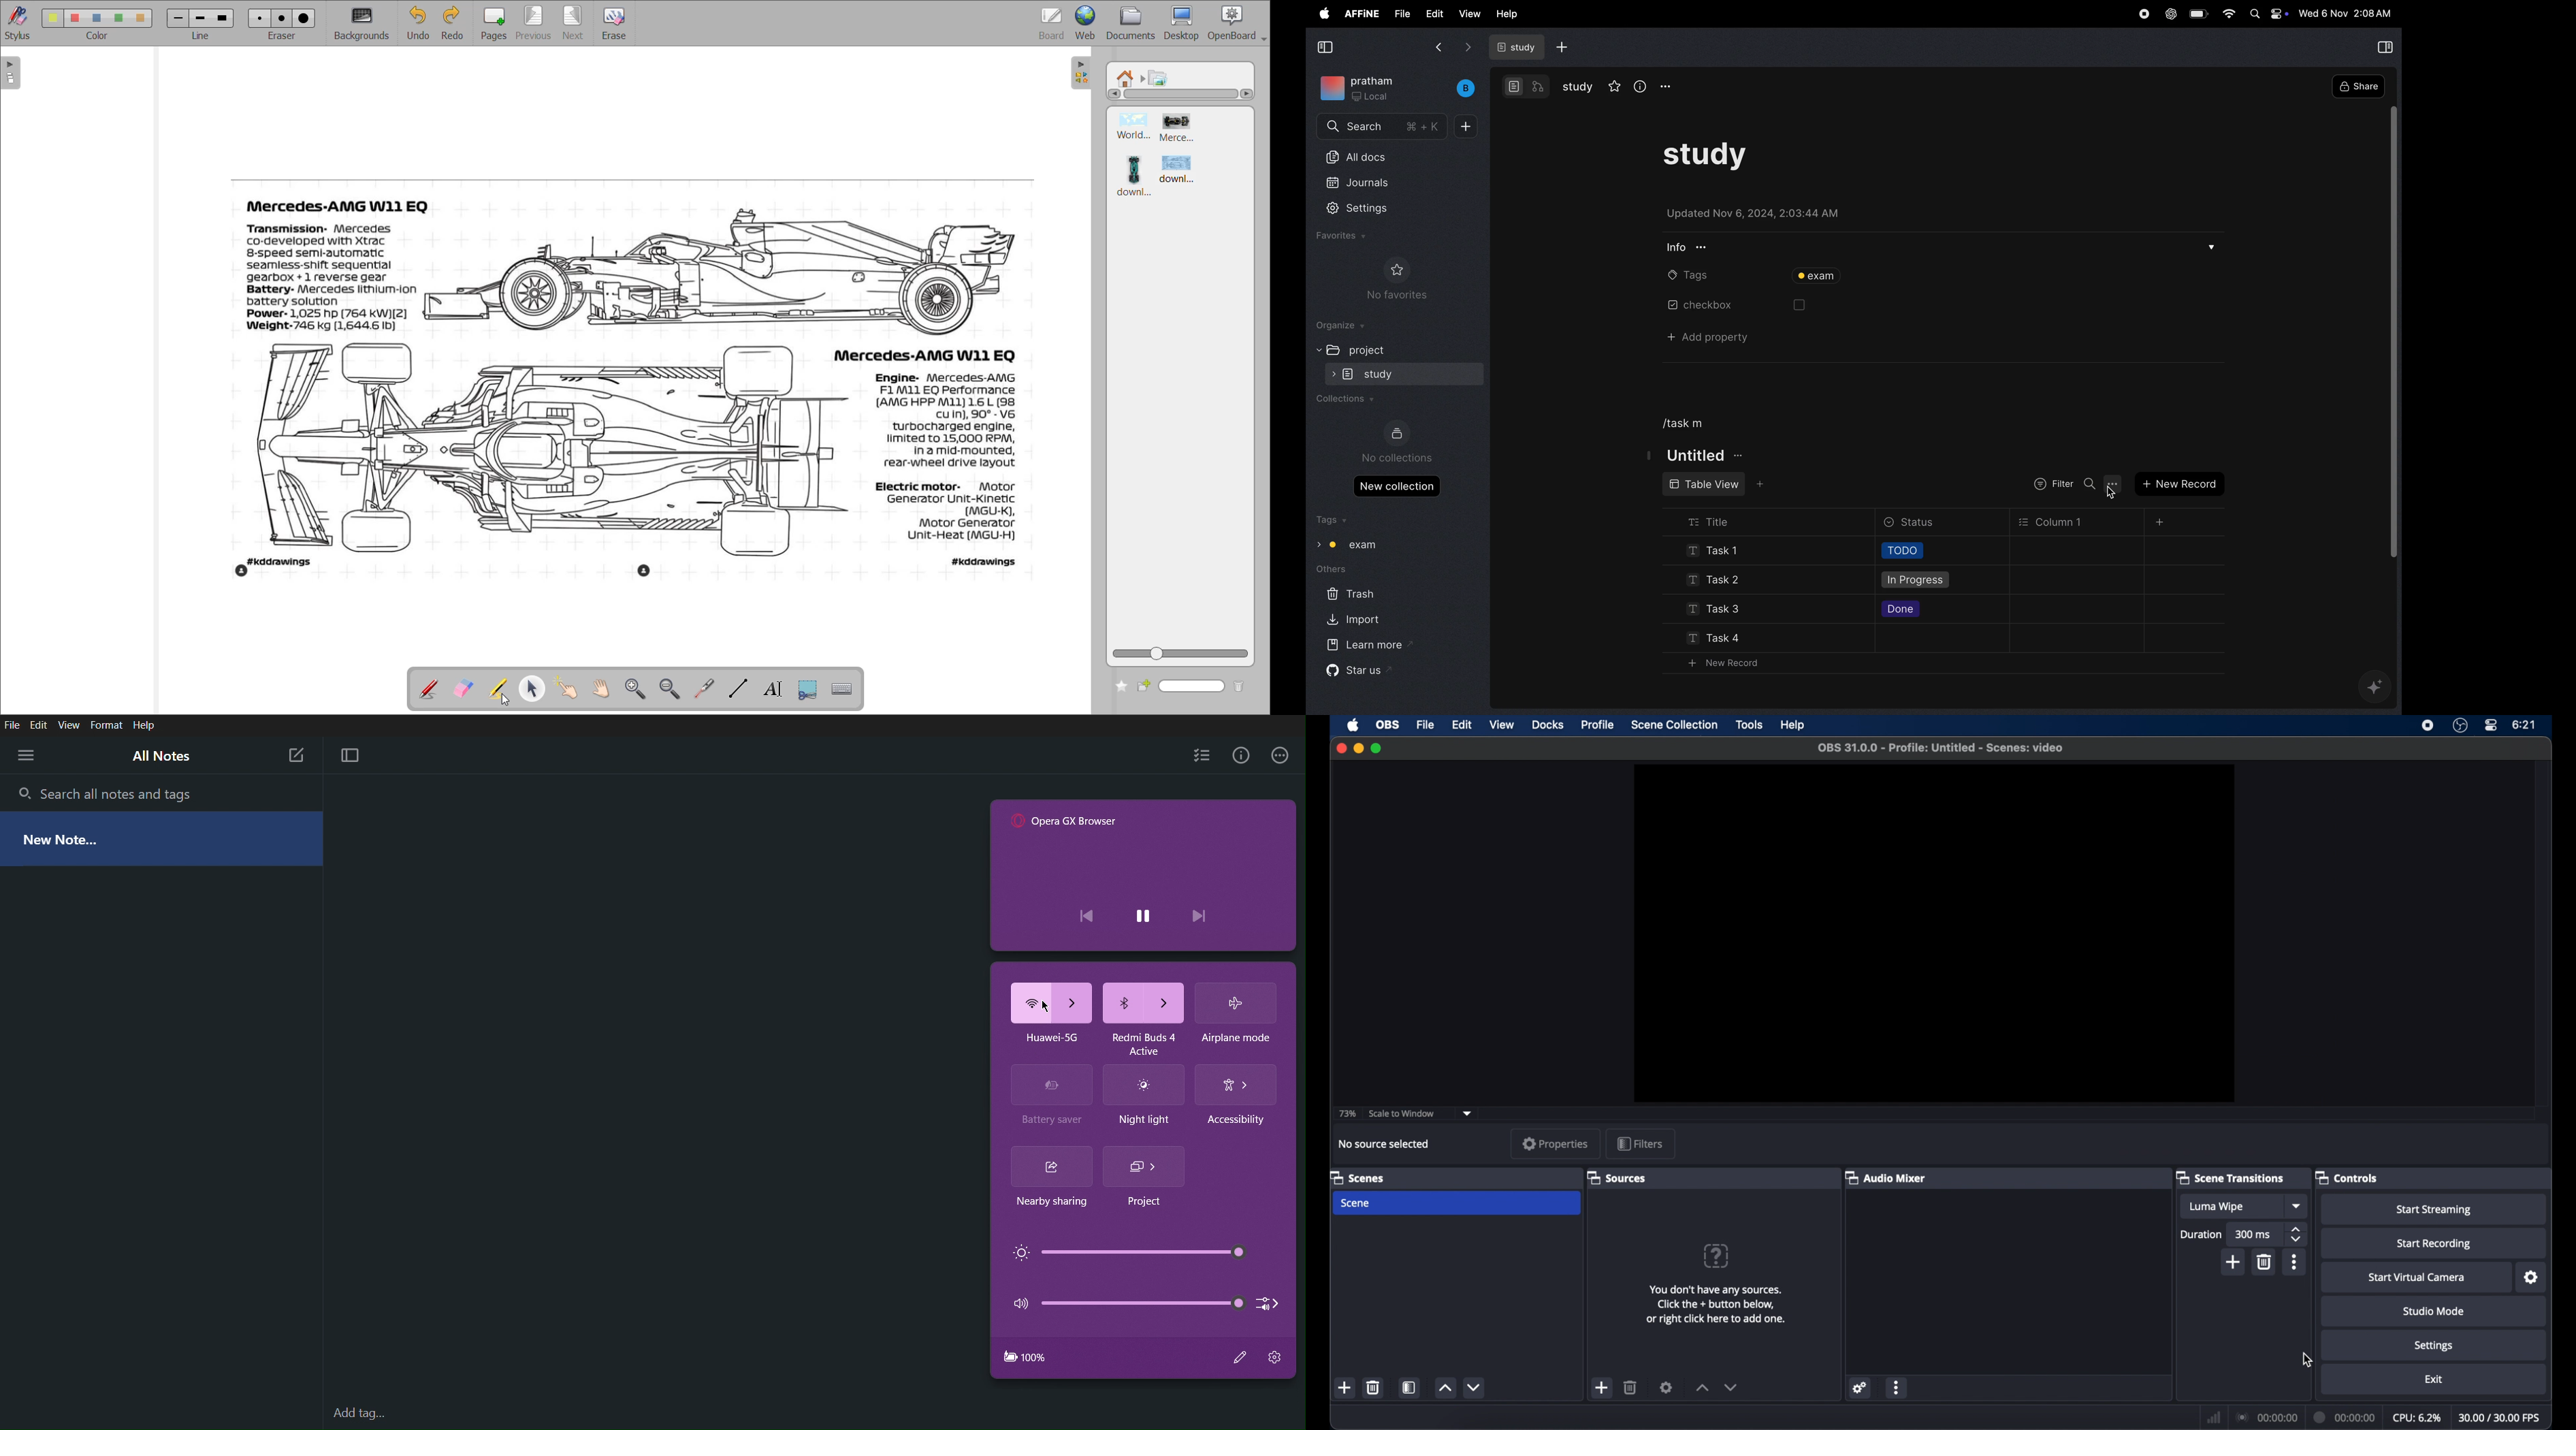 The width and height of the screenshot is (2576, 1456). Describe the element at coordinates (1368, 647) in the screenshot. I see `learn more` at that location.